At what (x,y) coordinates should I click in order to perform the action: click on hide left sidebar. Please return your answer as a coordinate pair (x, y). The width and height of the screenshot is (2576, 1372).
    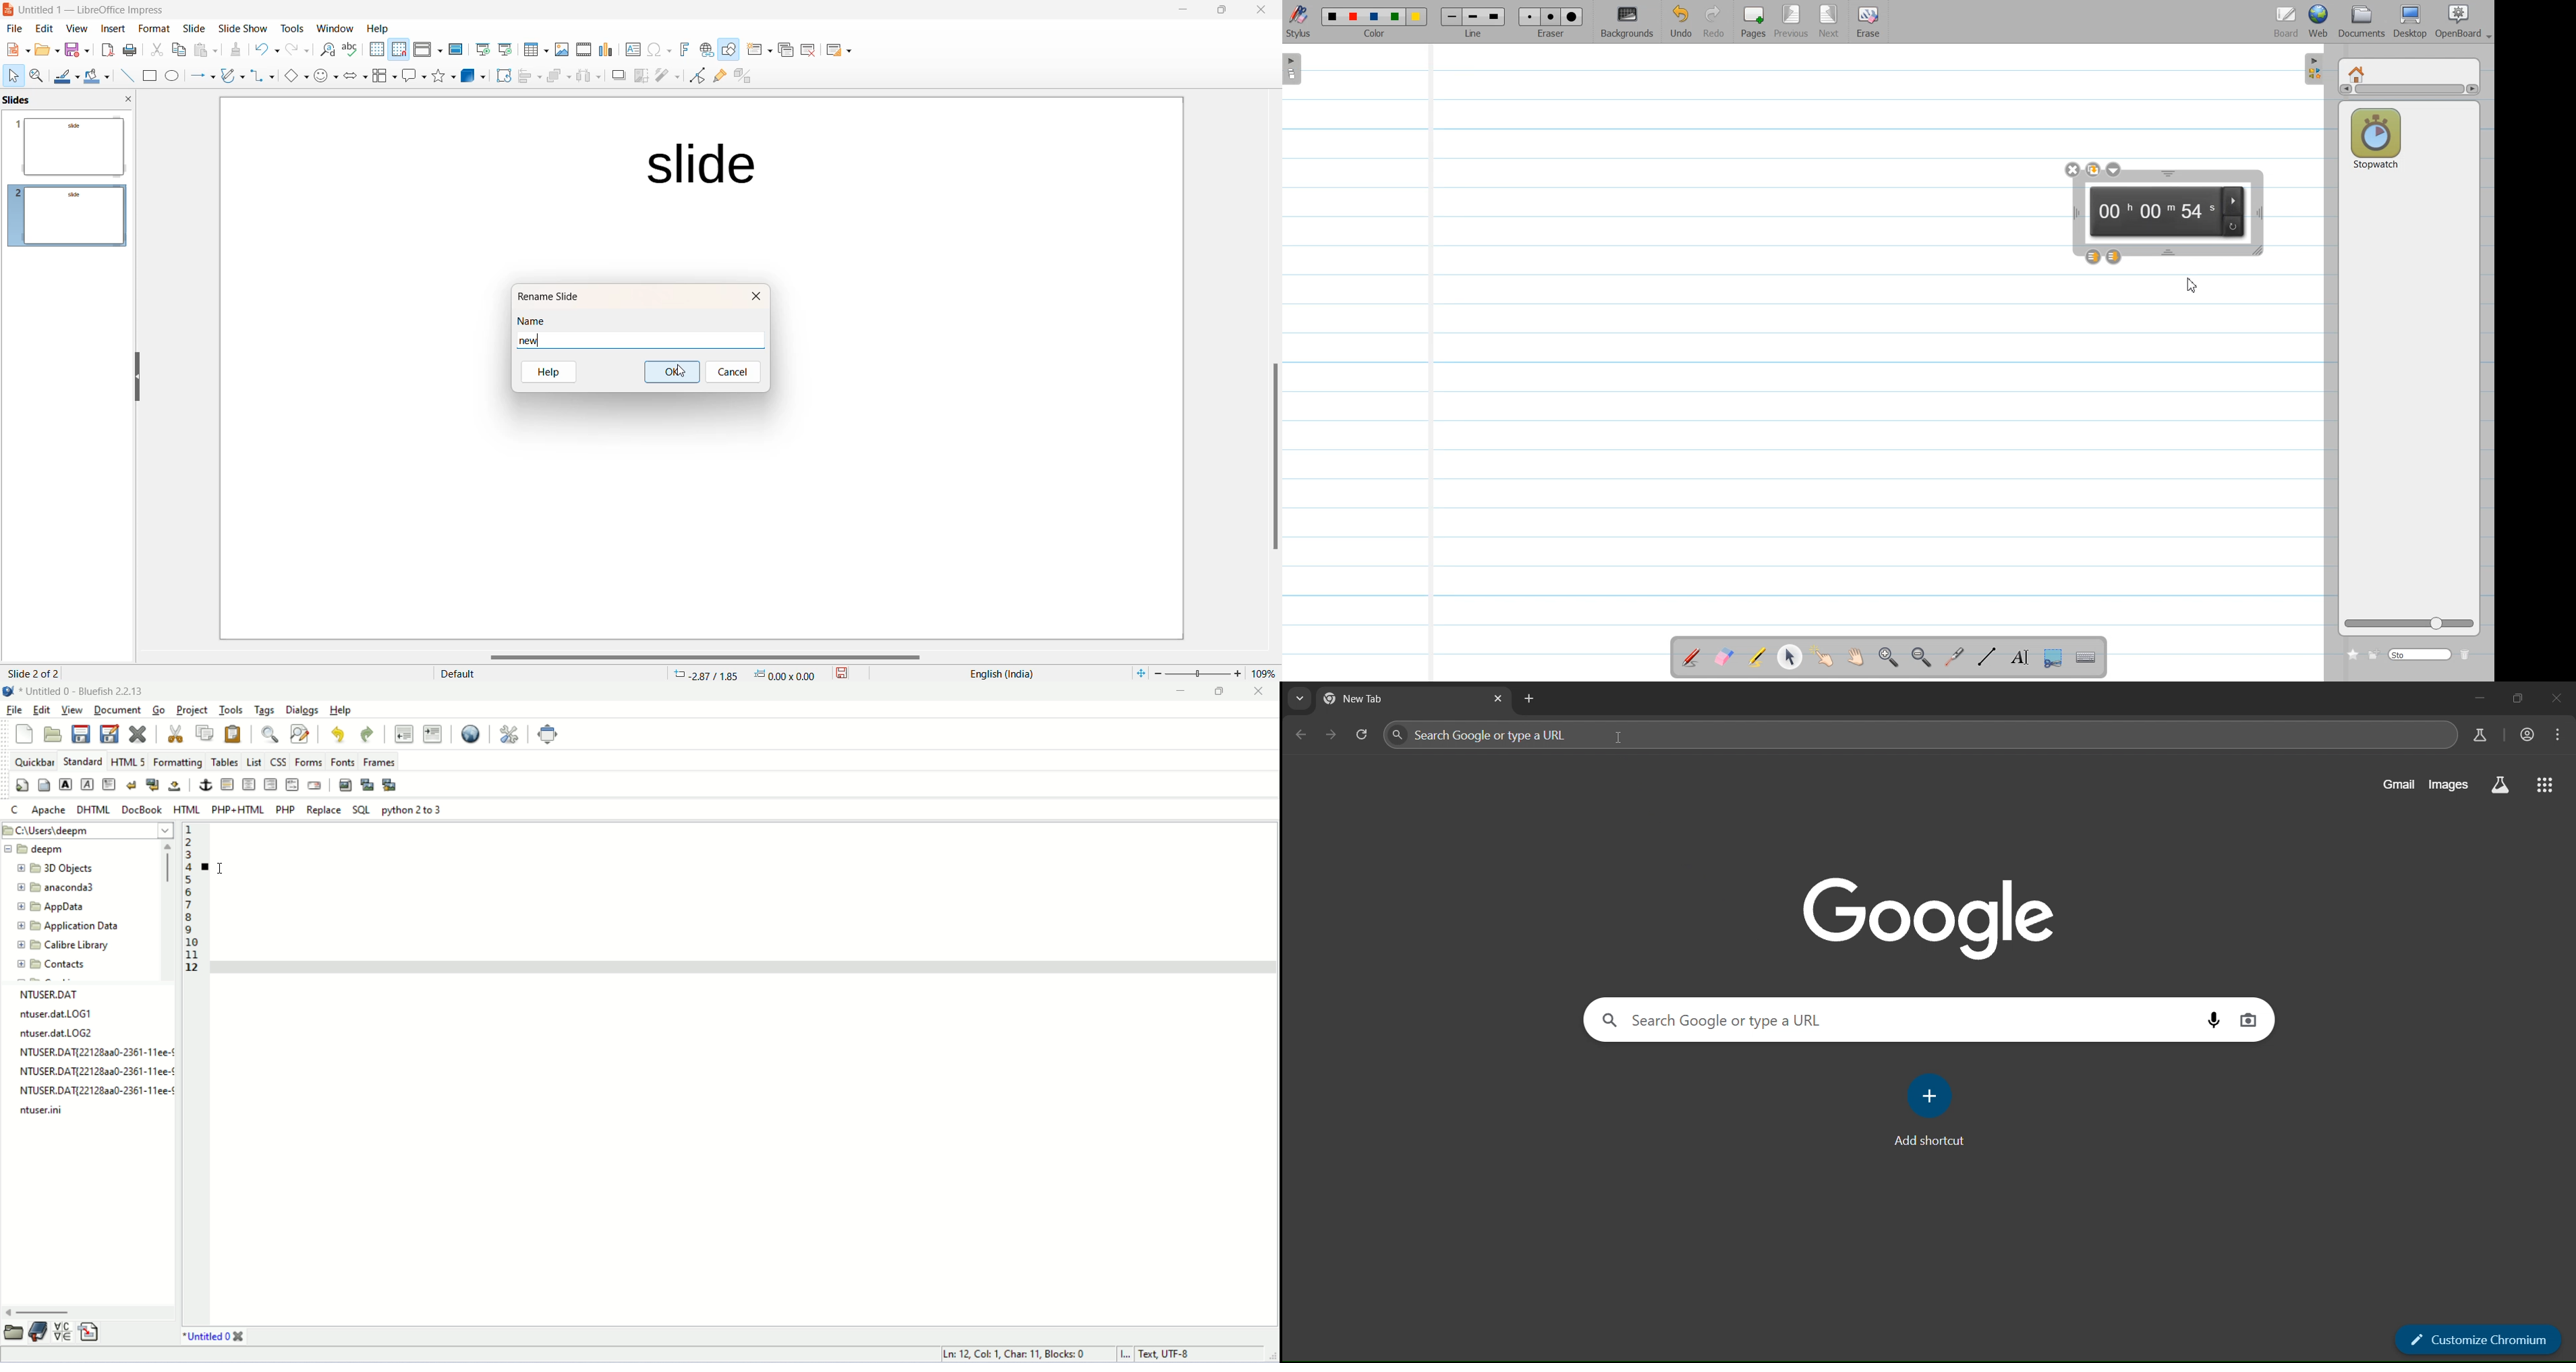
    Looking at the image, I should click on (138, 375).